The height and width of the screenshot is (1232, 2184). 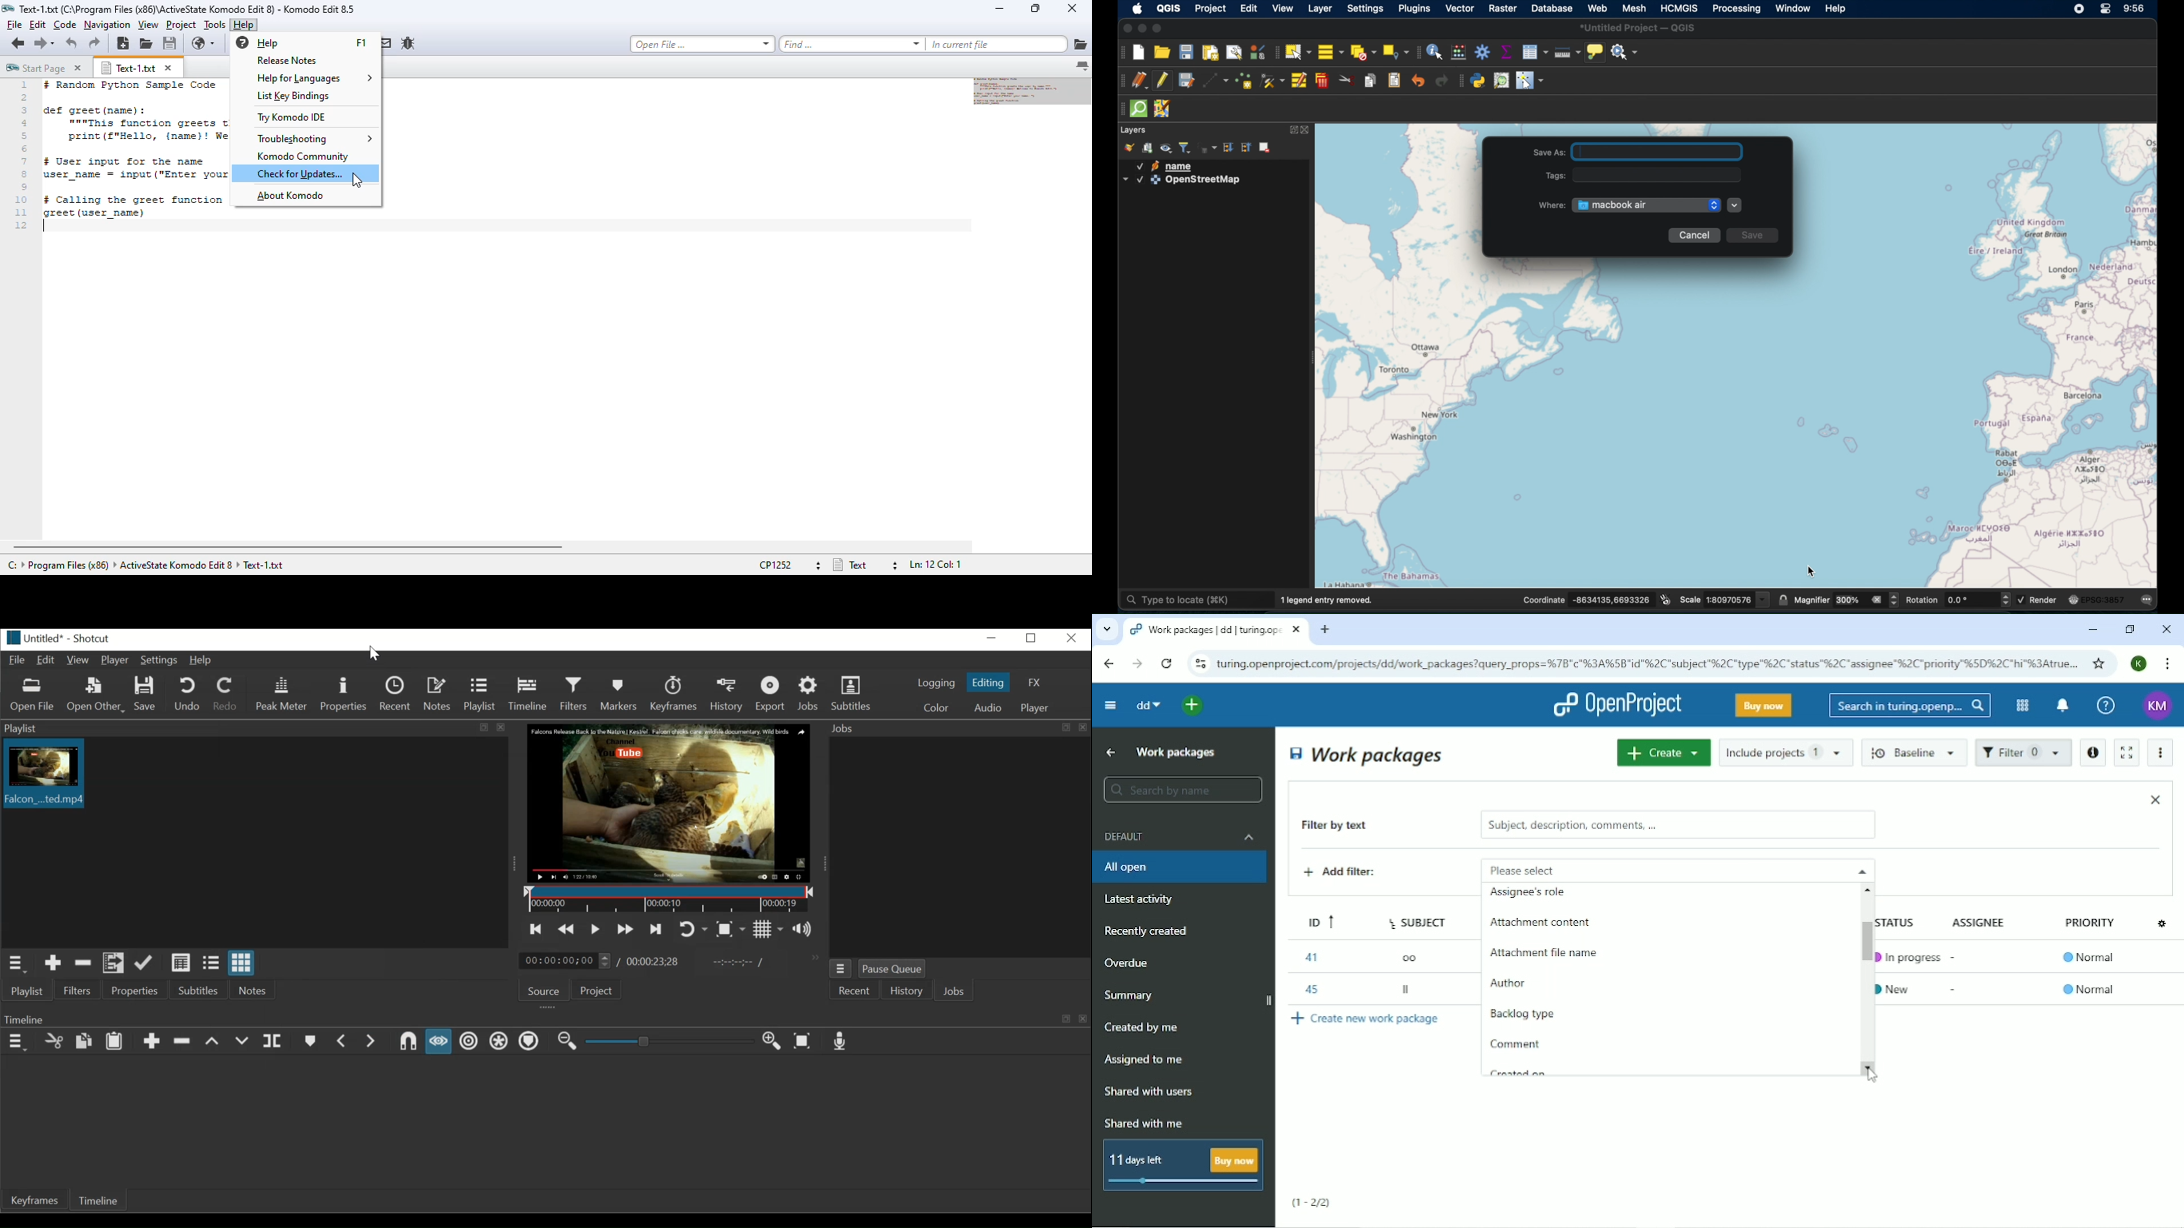 What do you see at coordinates (179, 963) in the screenshot?
I see `View as detail` at bounding box center [179, 963].